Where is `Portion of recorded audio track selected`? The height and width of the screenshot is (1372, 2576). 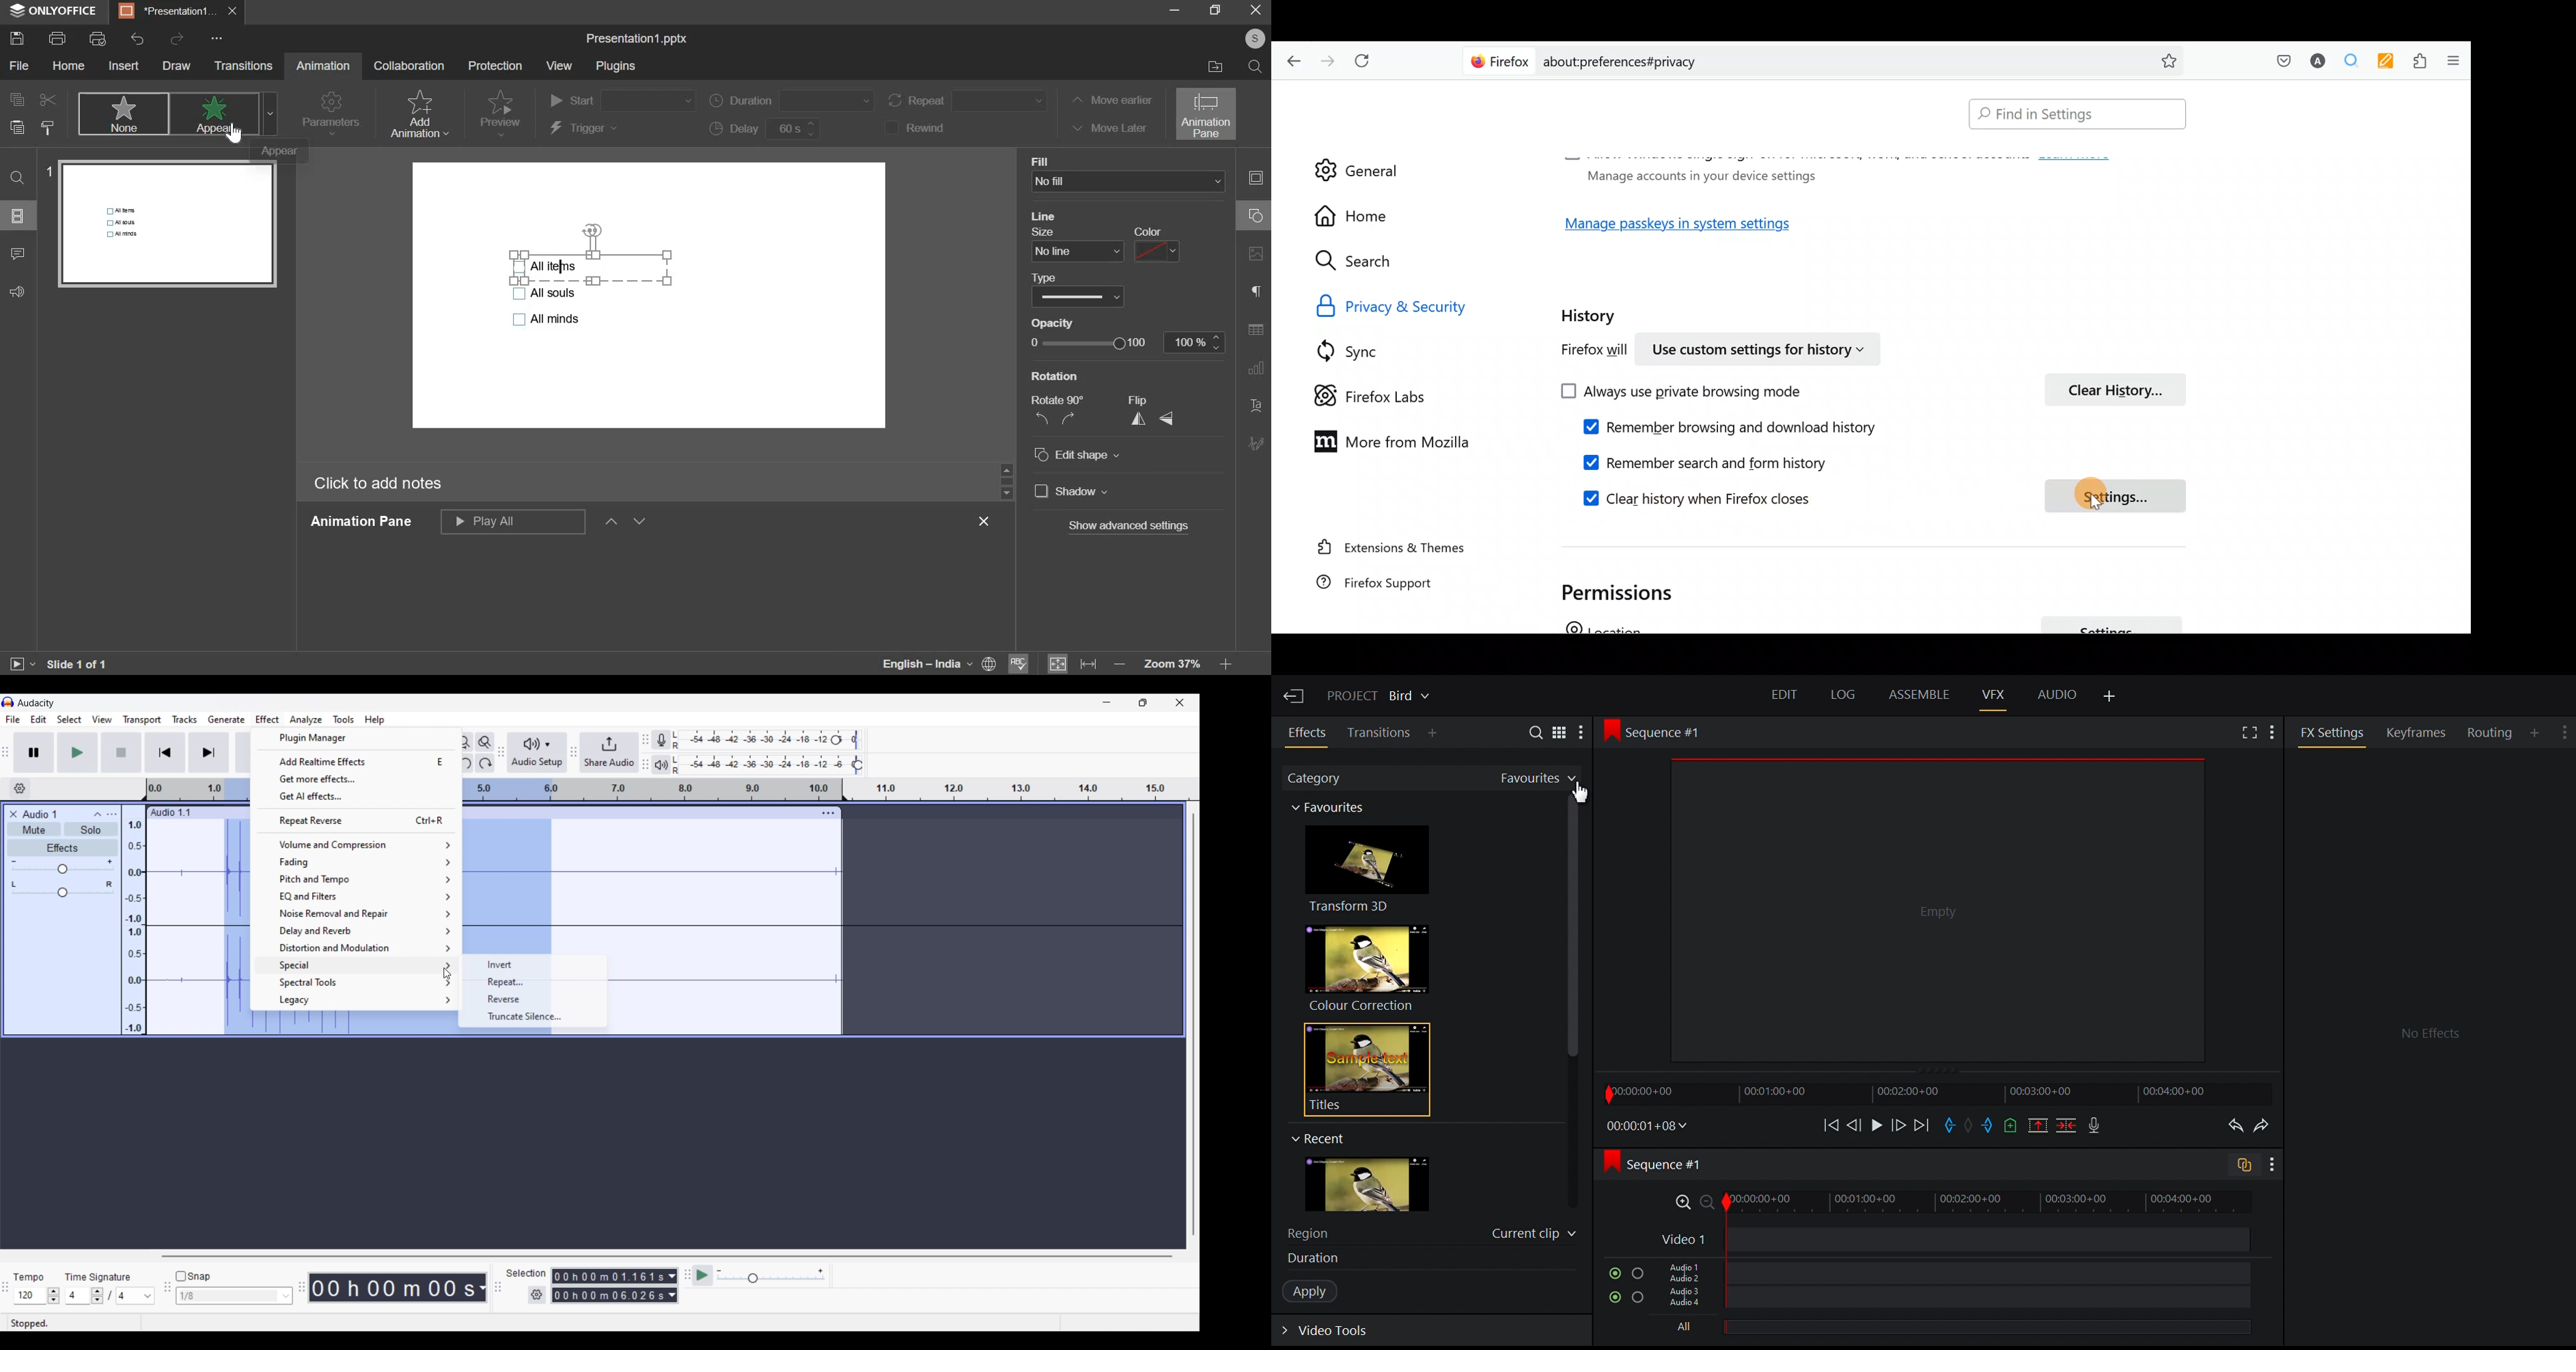 Portion of recorded audio track selected is located at coordinates (234, 927).